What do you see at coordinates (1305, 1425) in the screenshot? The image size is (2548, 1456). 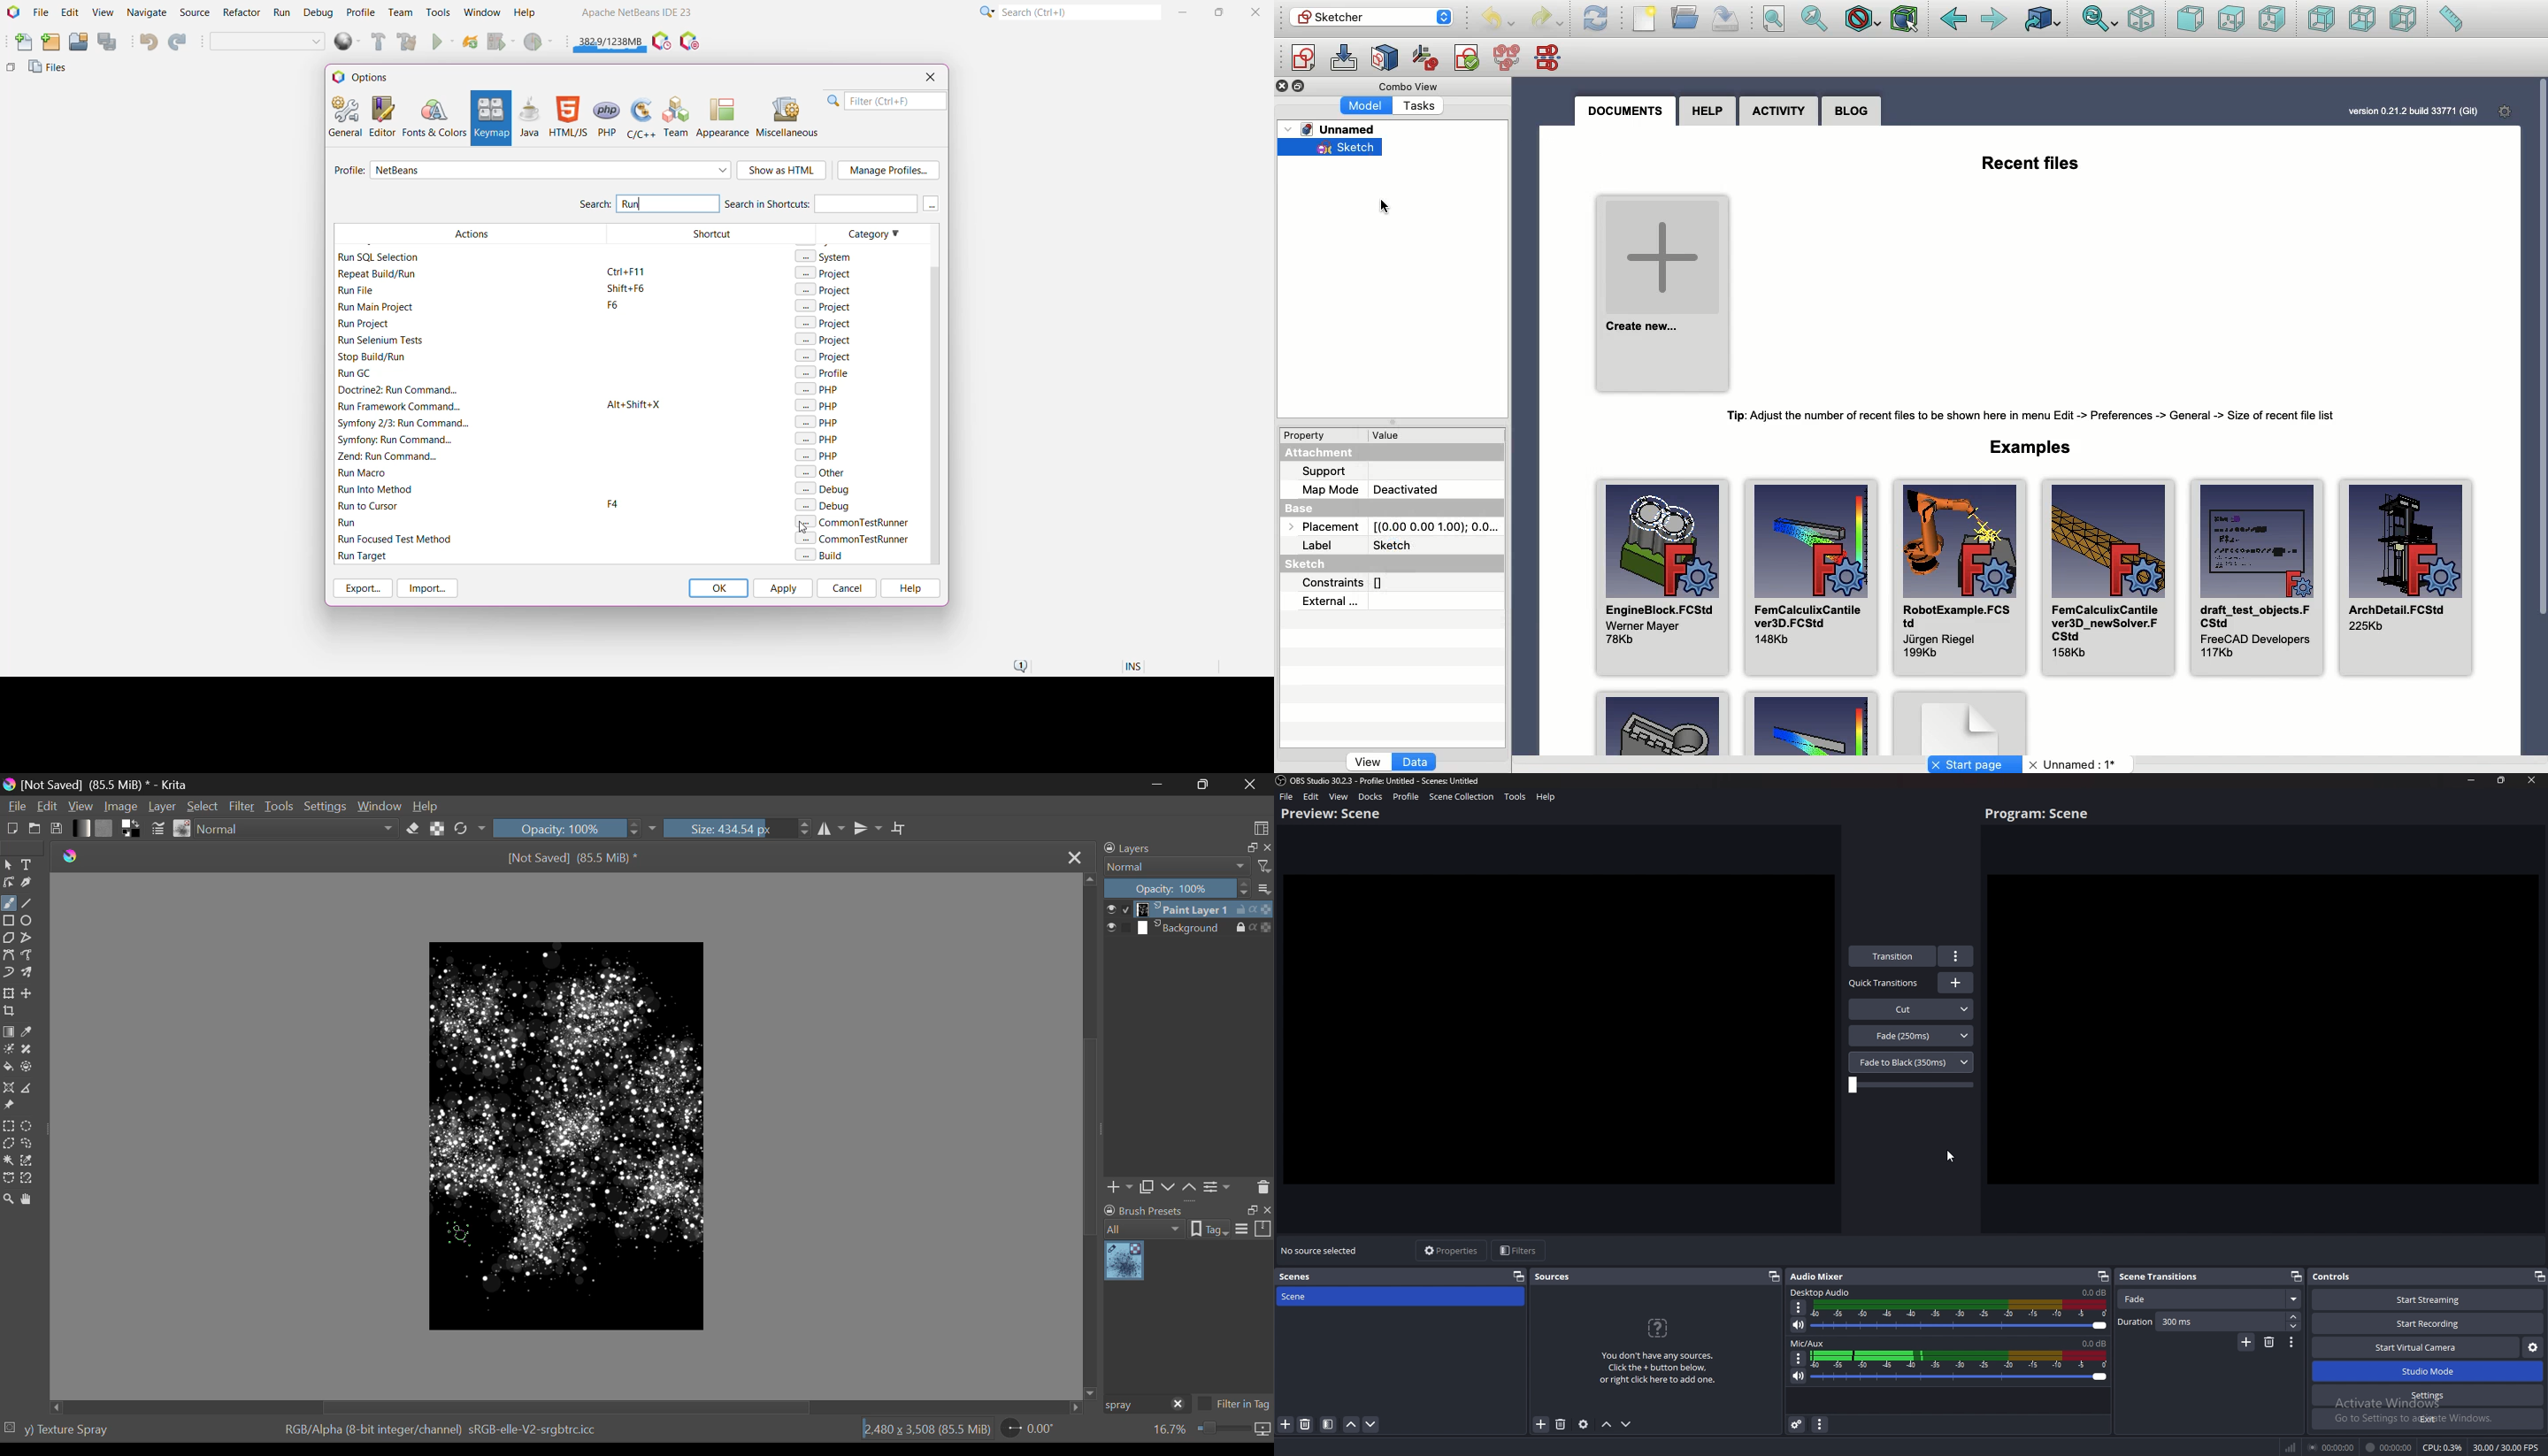 I see `delete source` at bounding box center [1305, 1425].